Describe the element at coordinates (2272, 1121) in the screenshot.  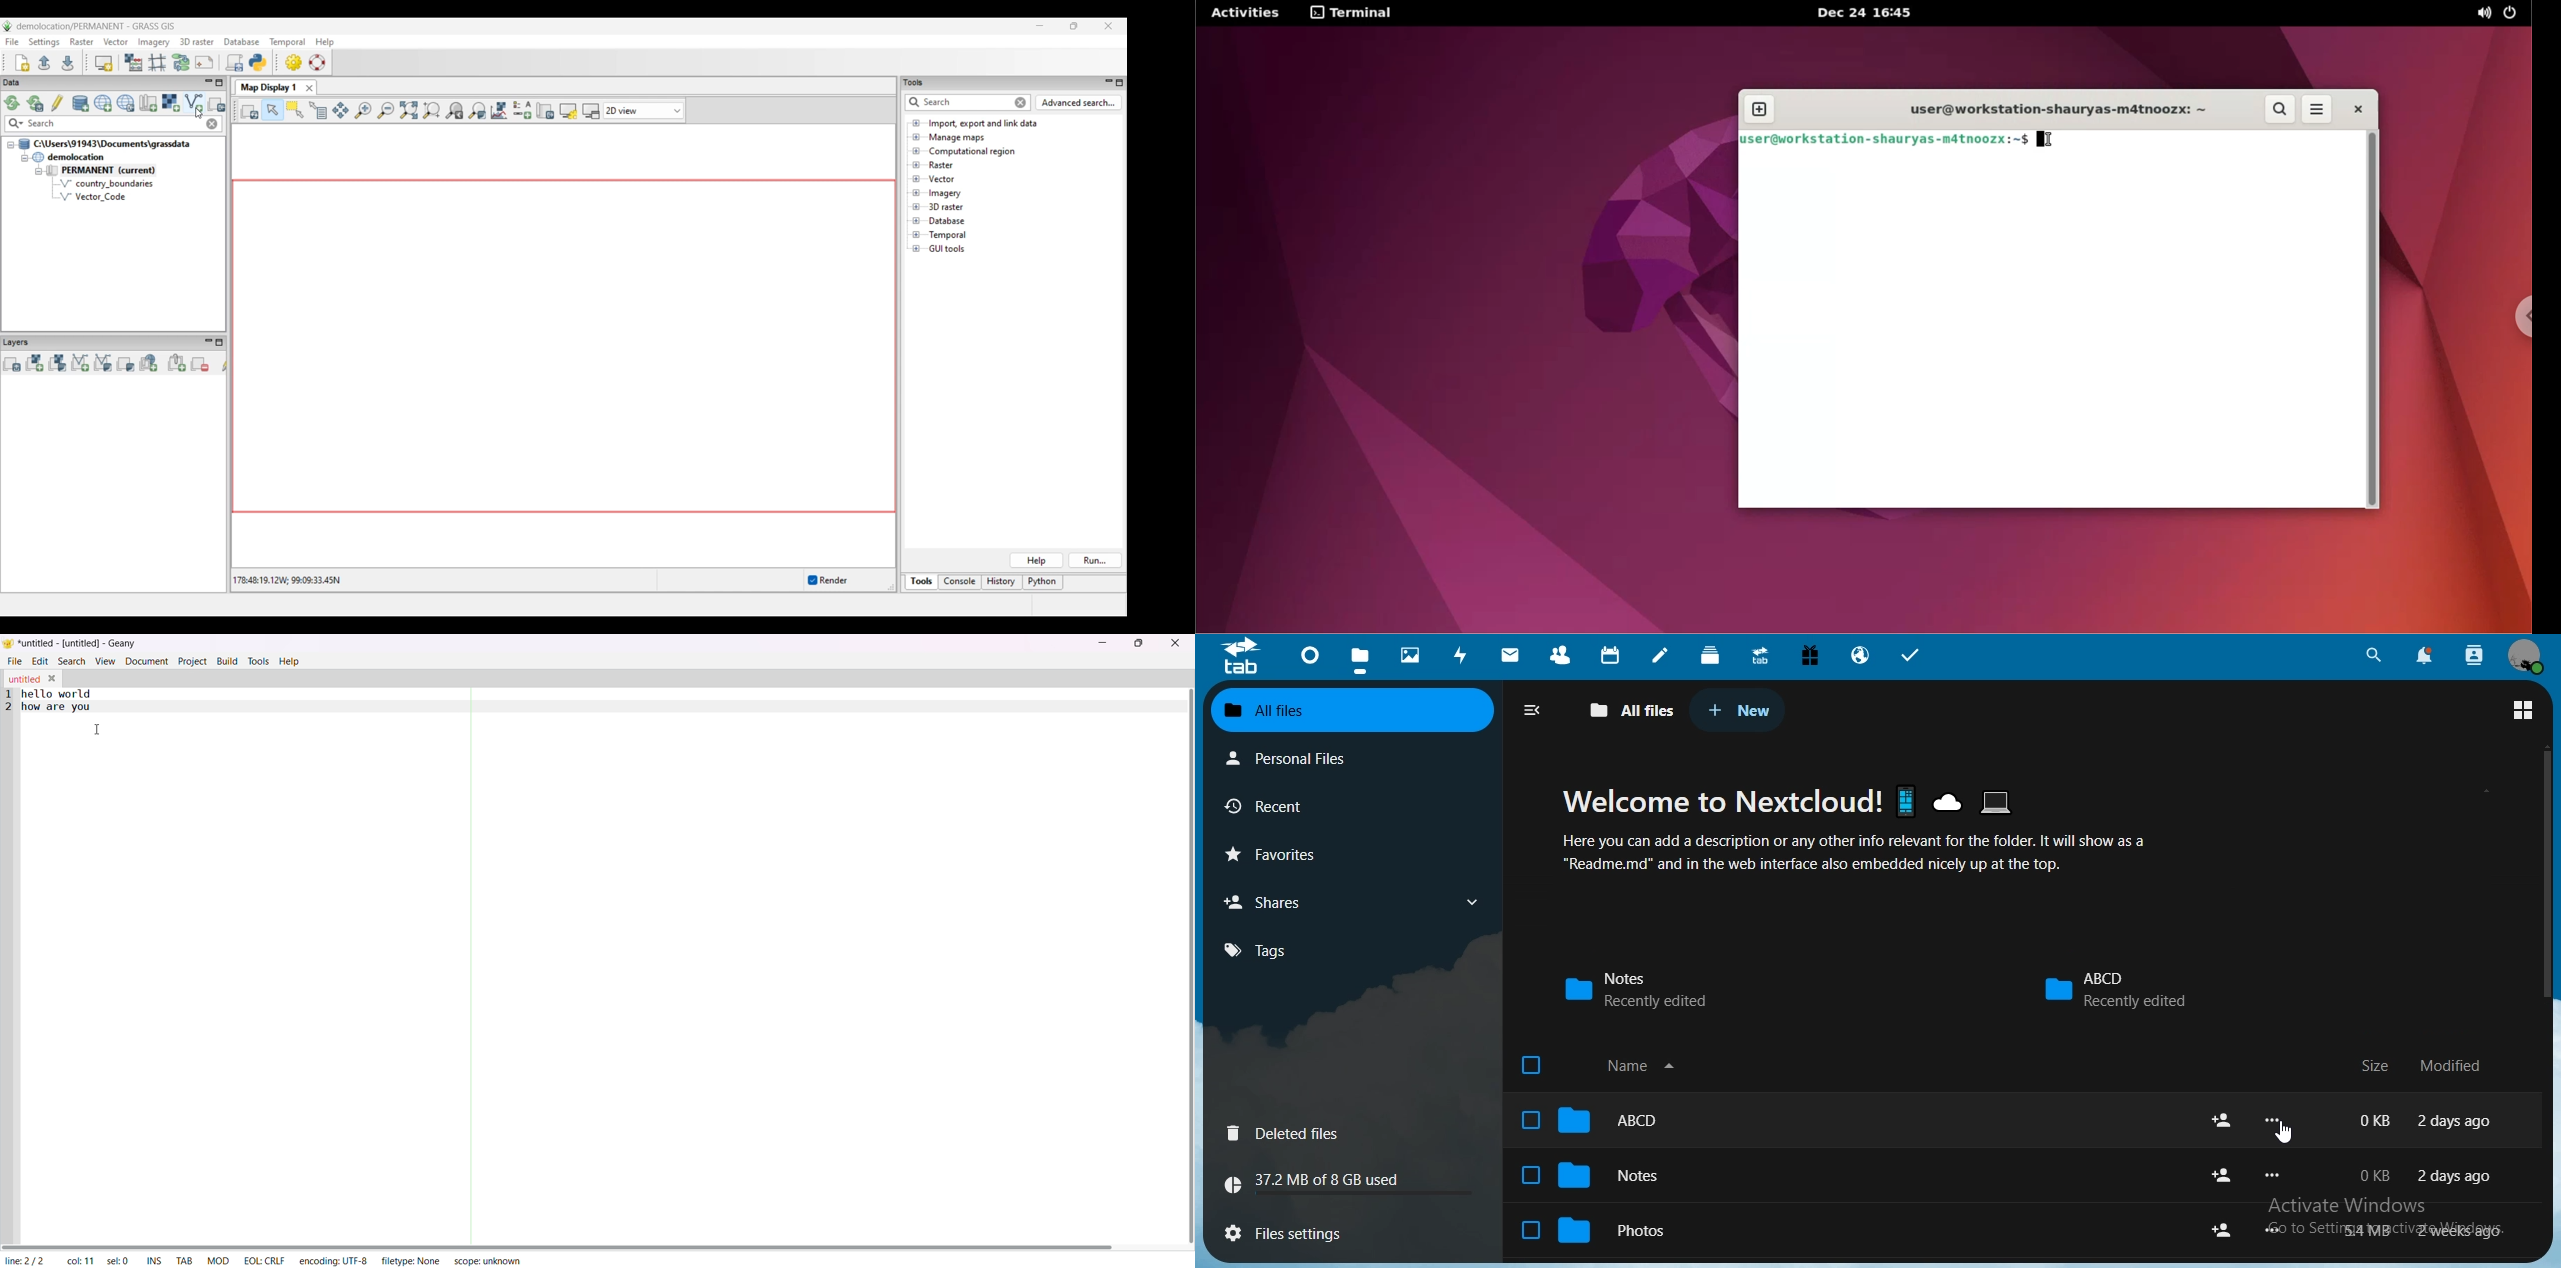
I see `...` at that location.